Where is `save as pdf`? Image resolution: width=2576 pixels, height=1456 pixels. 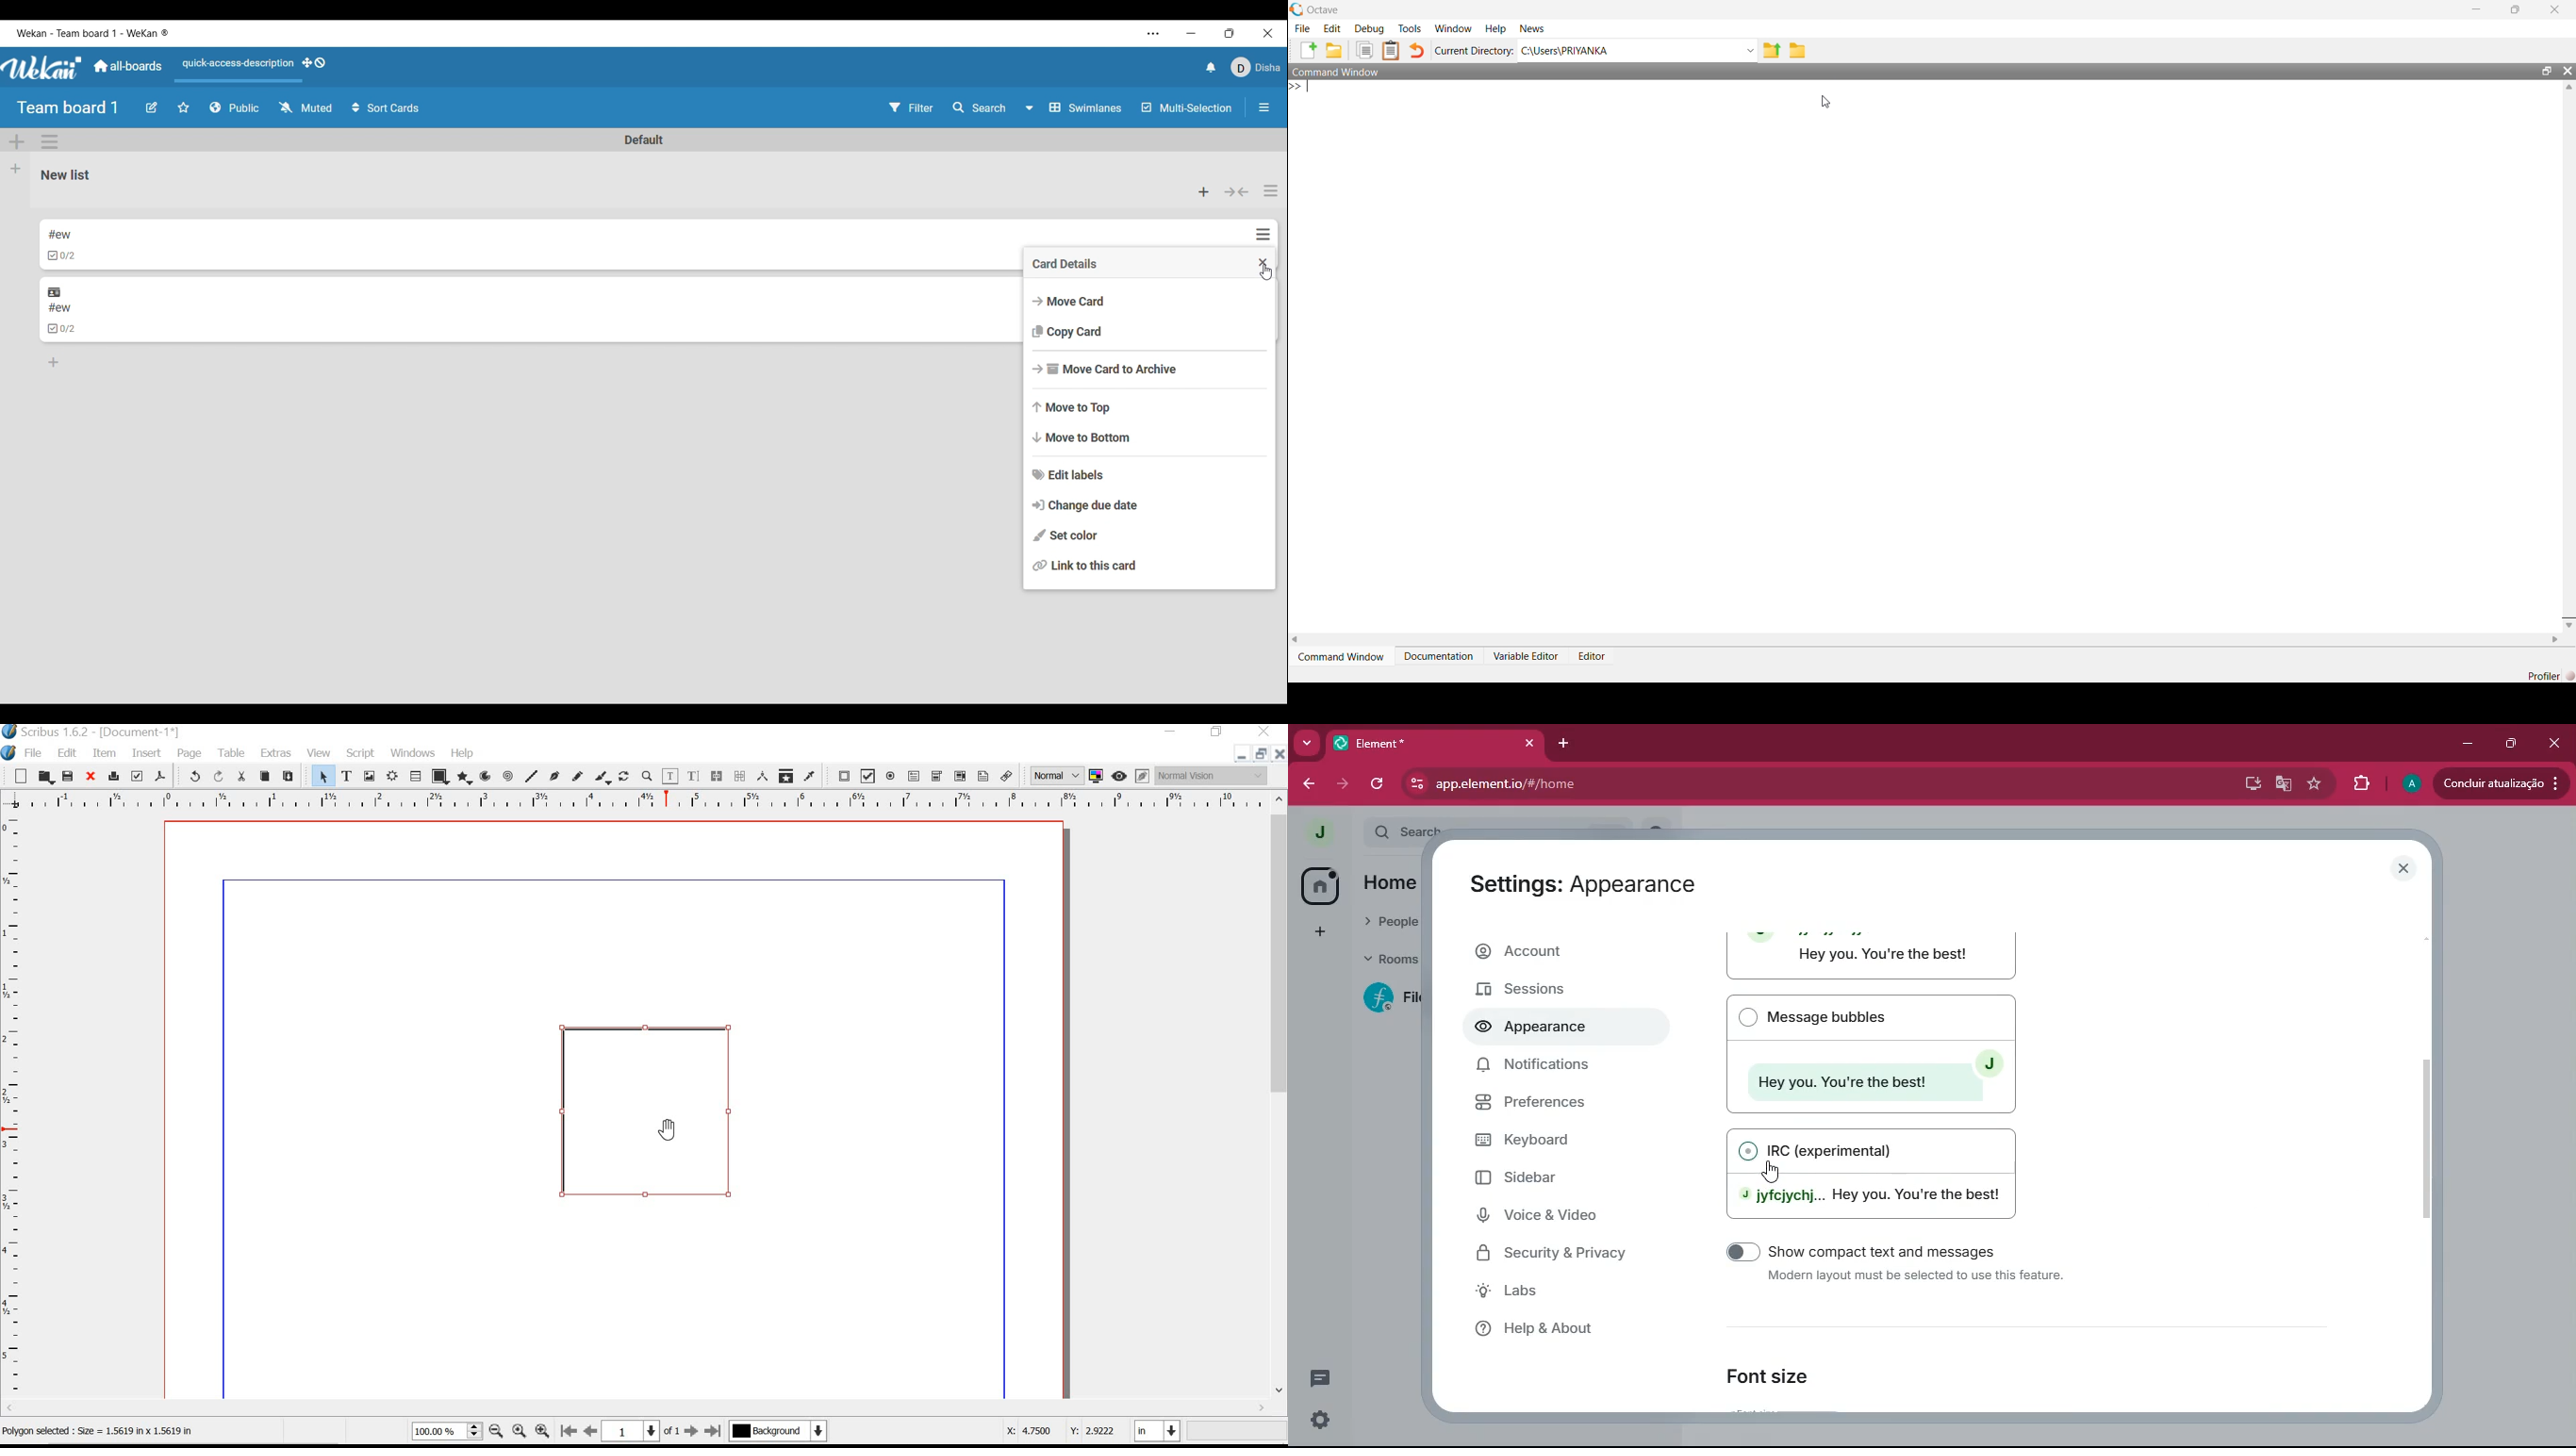 save as pdf is located at coordinates (162, 777).